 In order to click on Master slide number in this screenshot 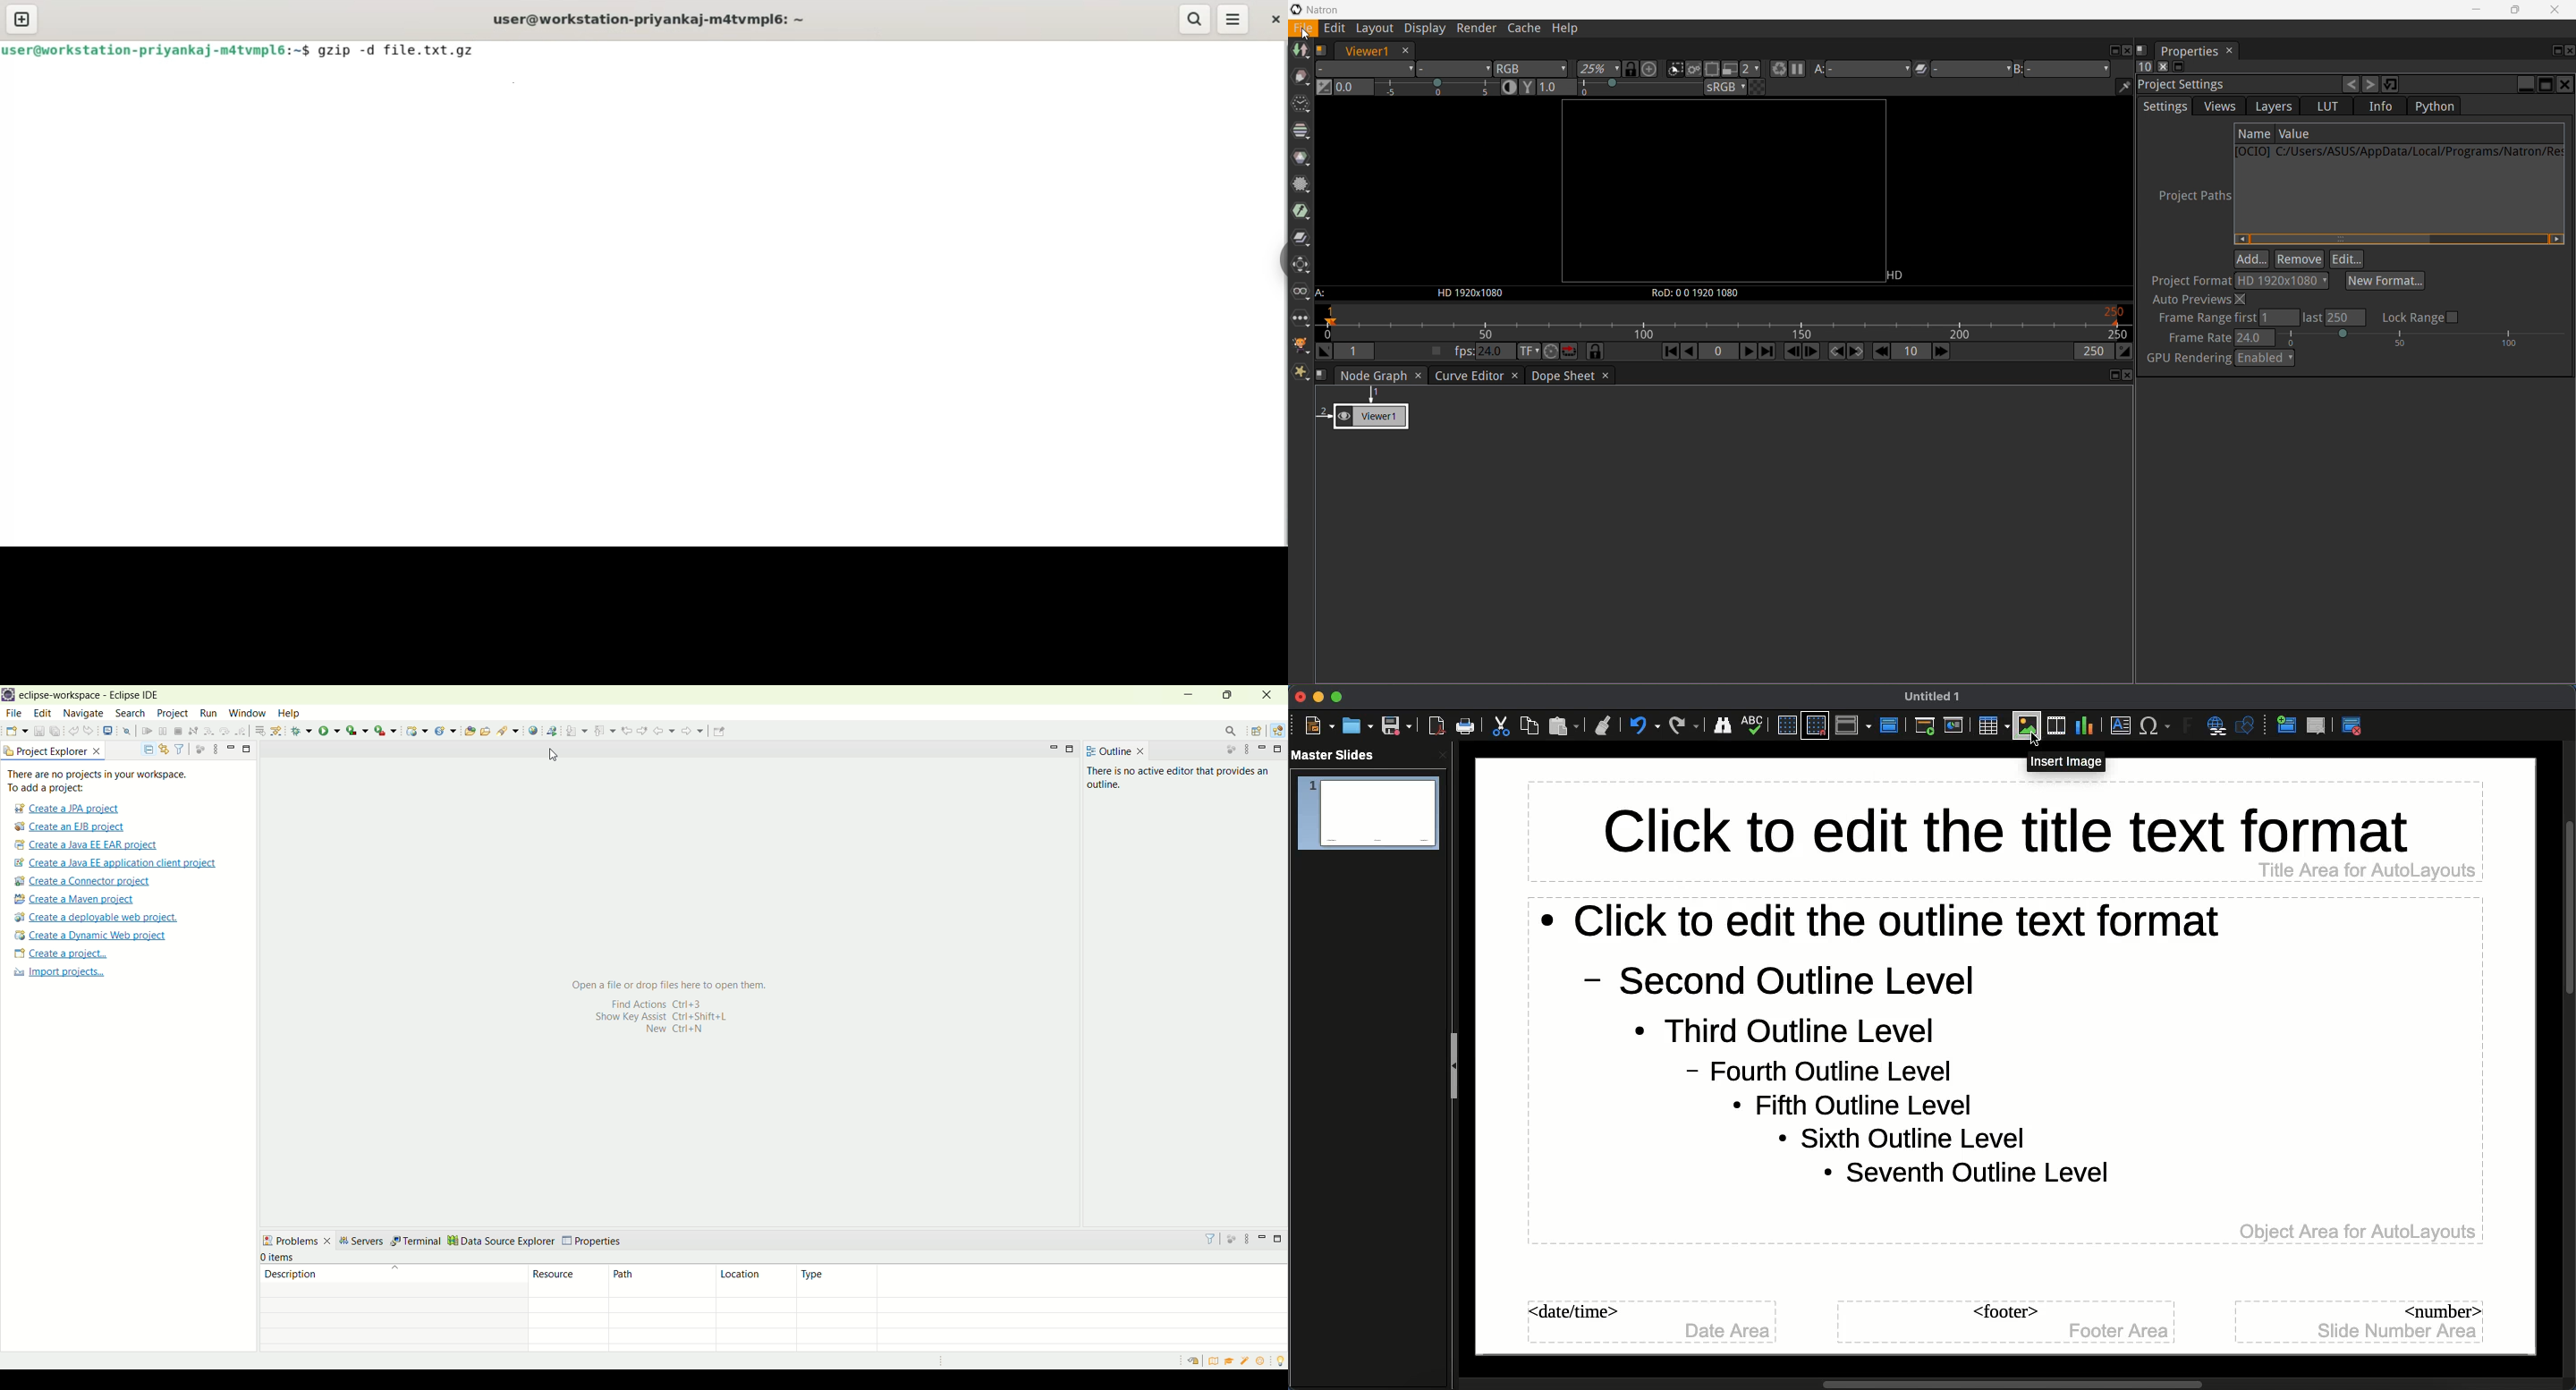, I will do `click(2362, 1322)`.